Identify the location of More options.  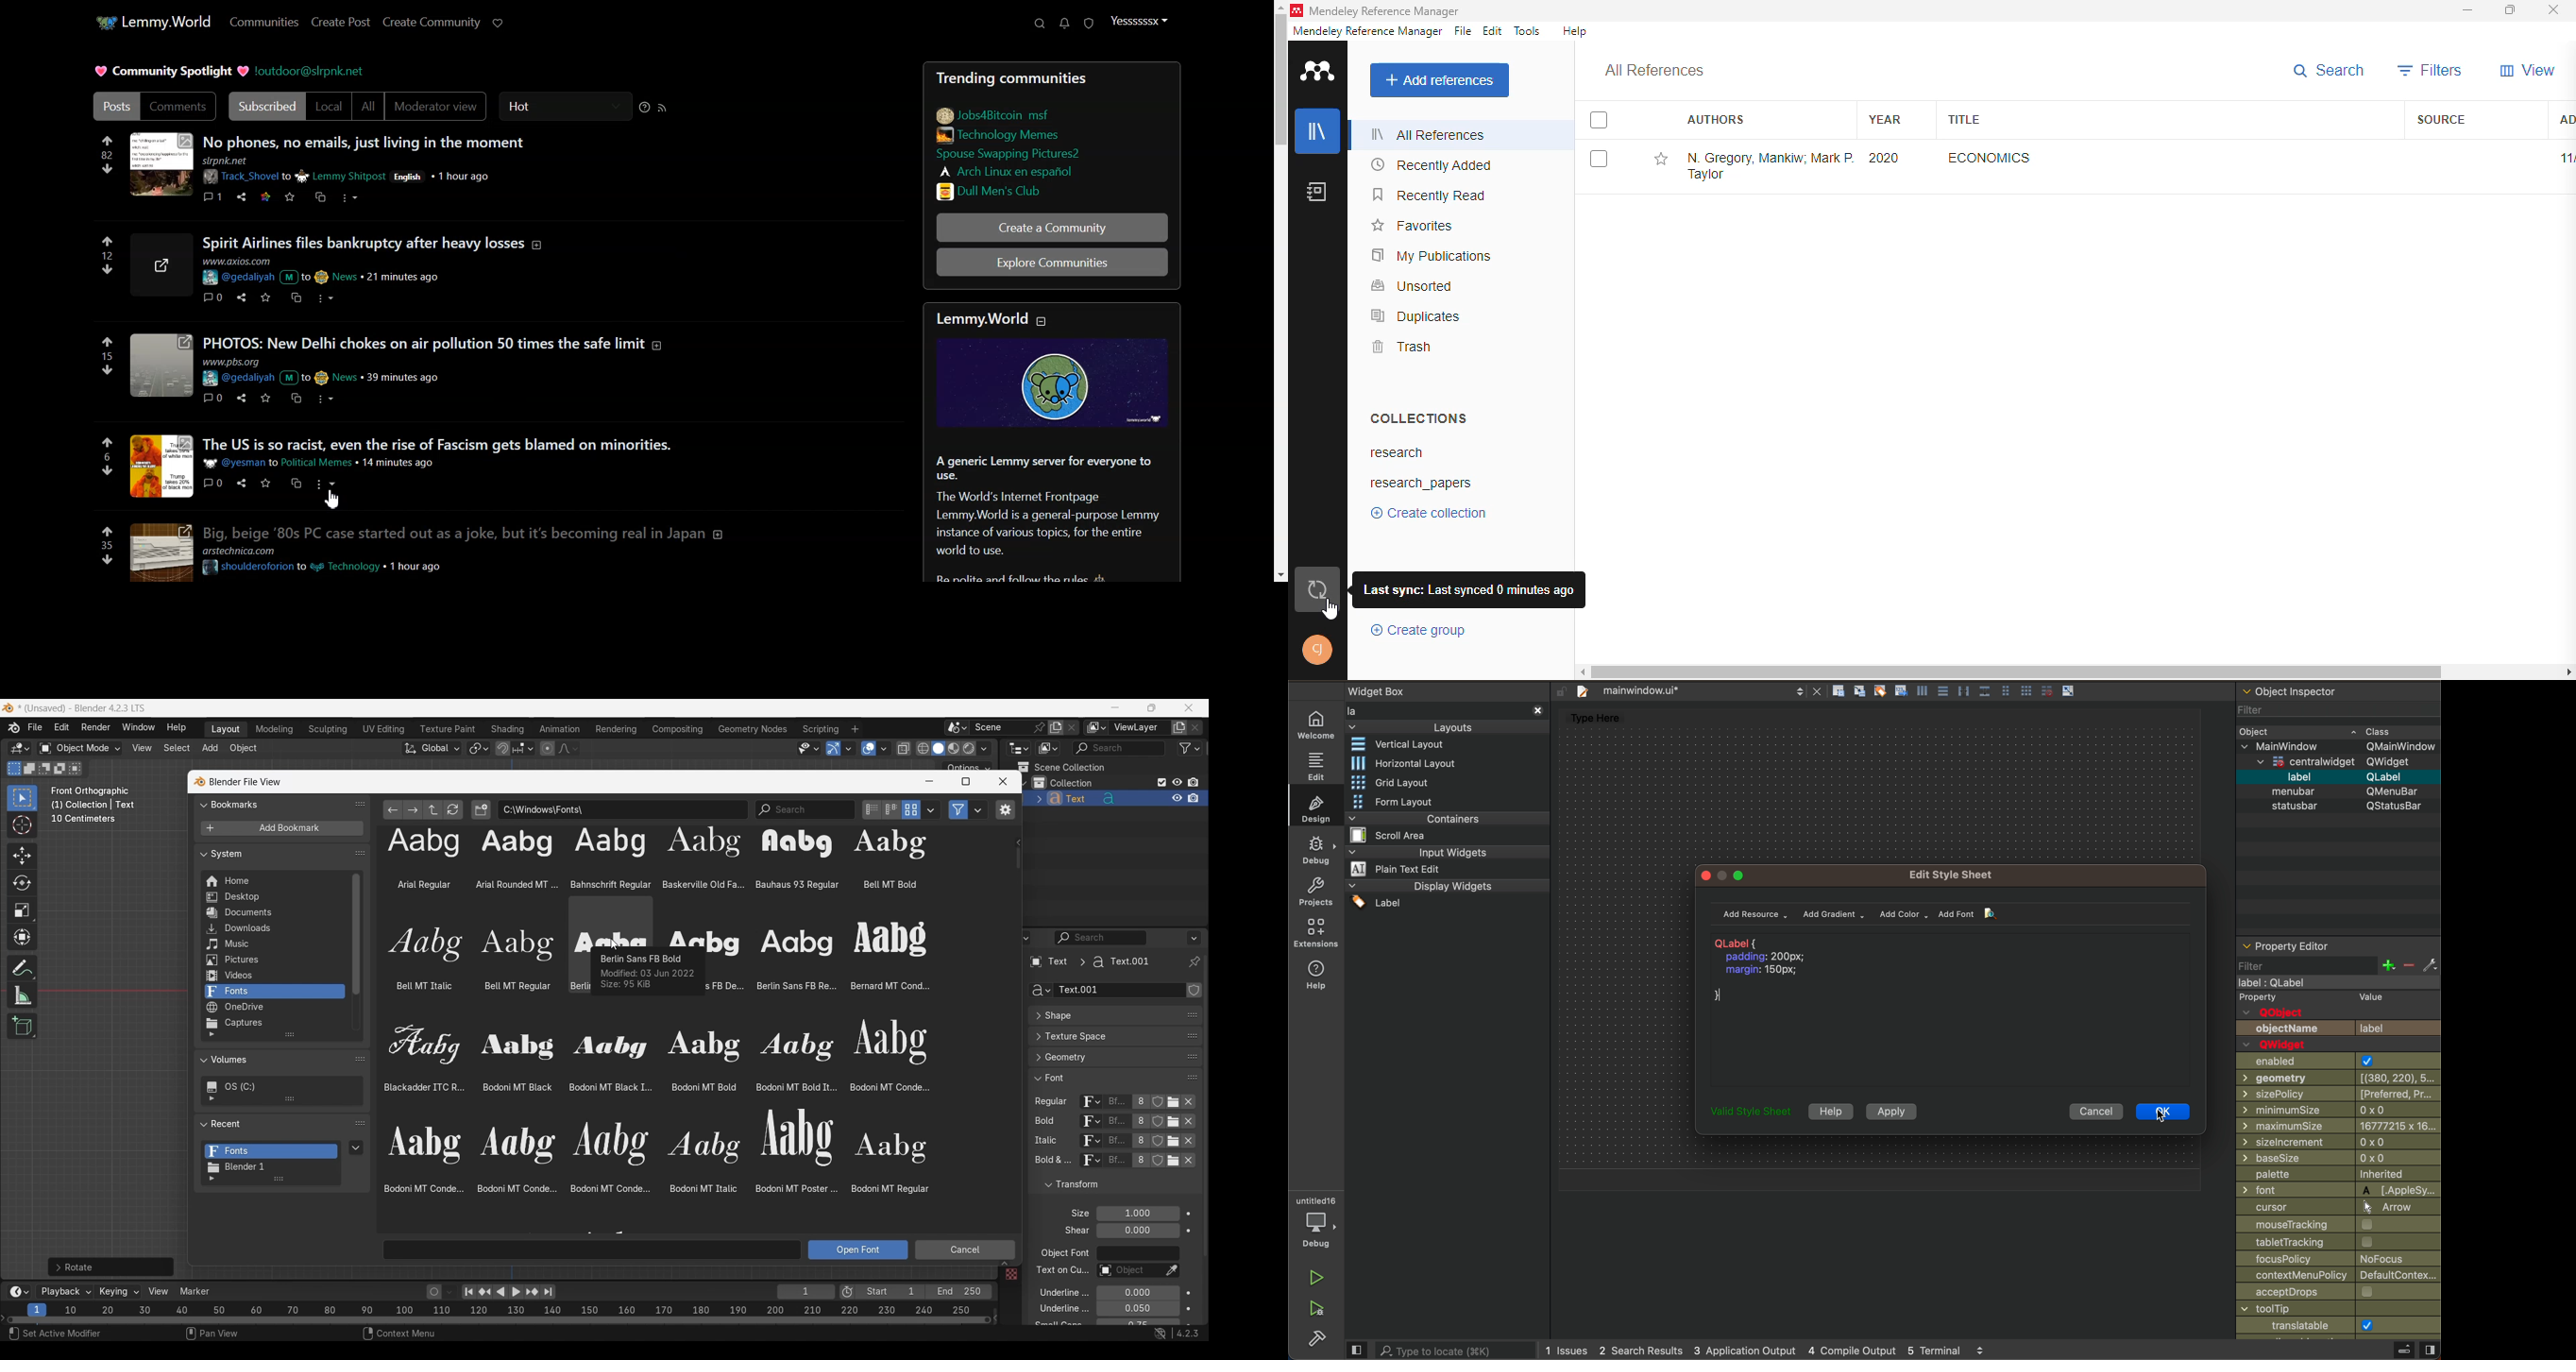
(18, 1292).